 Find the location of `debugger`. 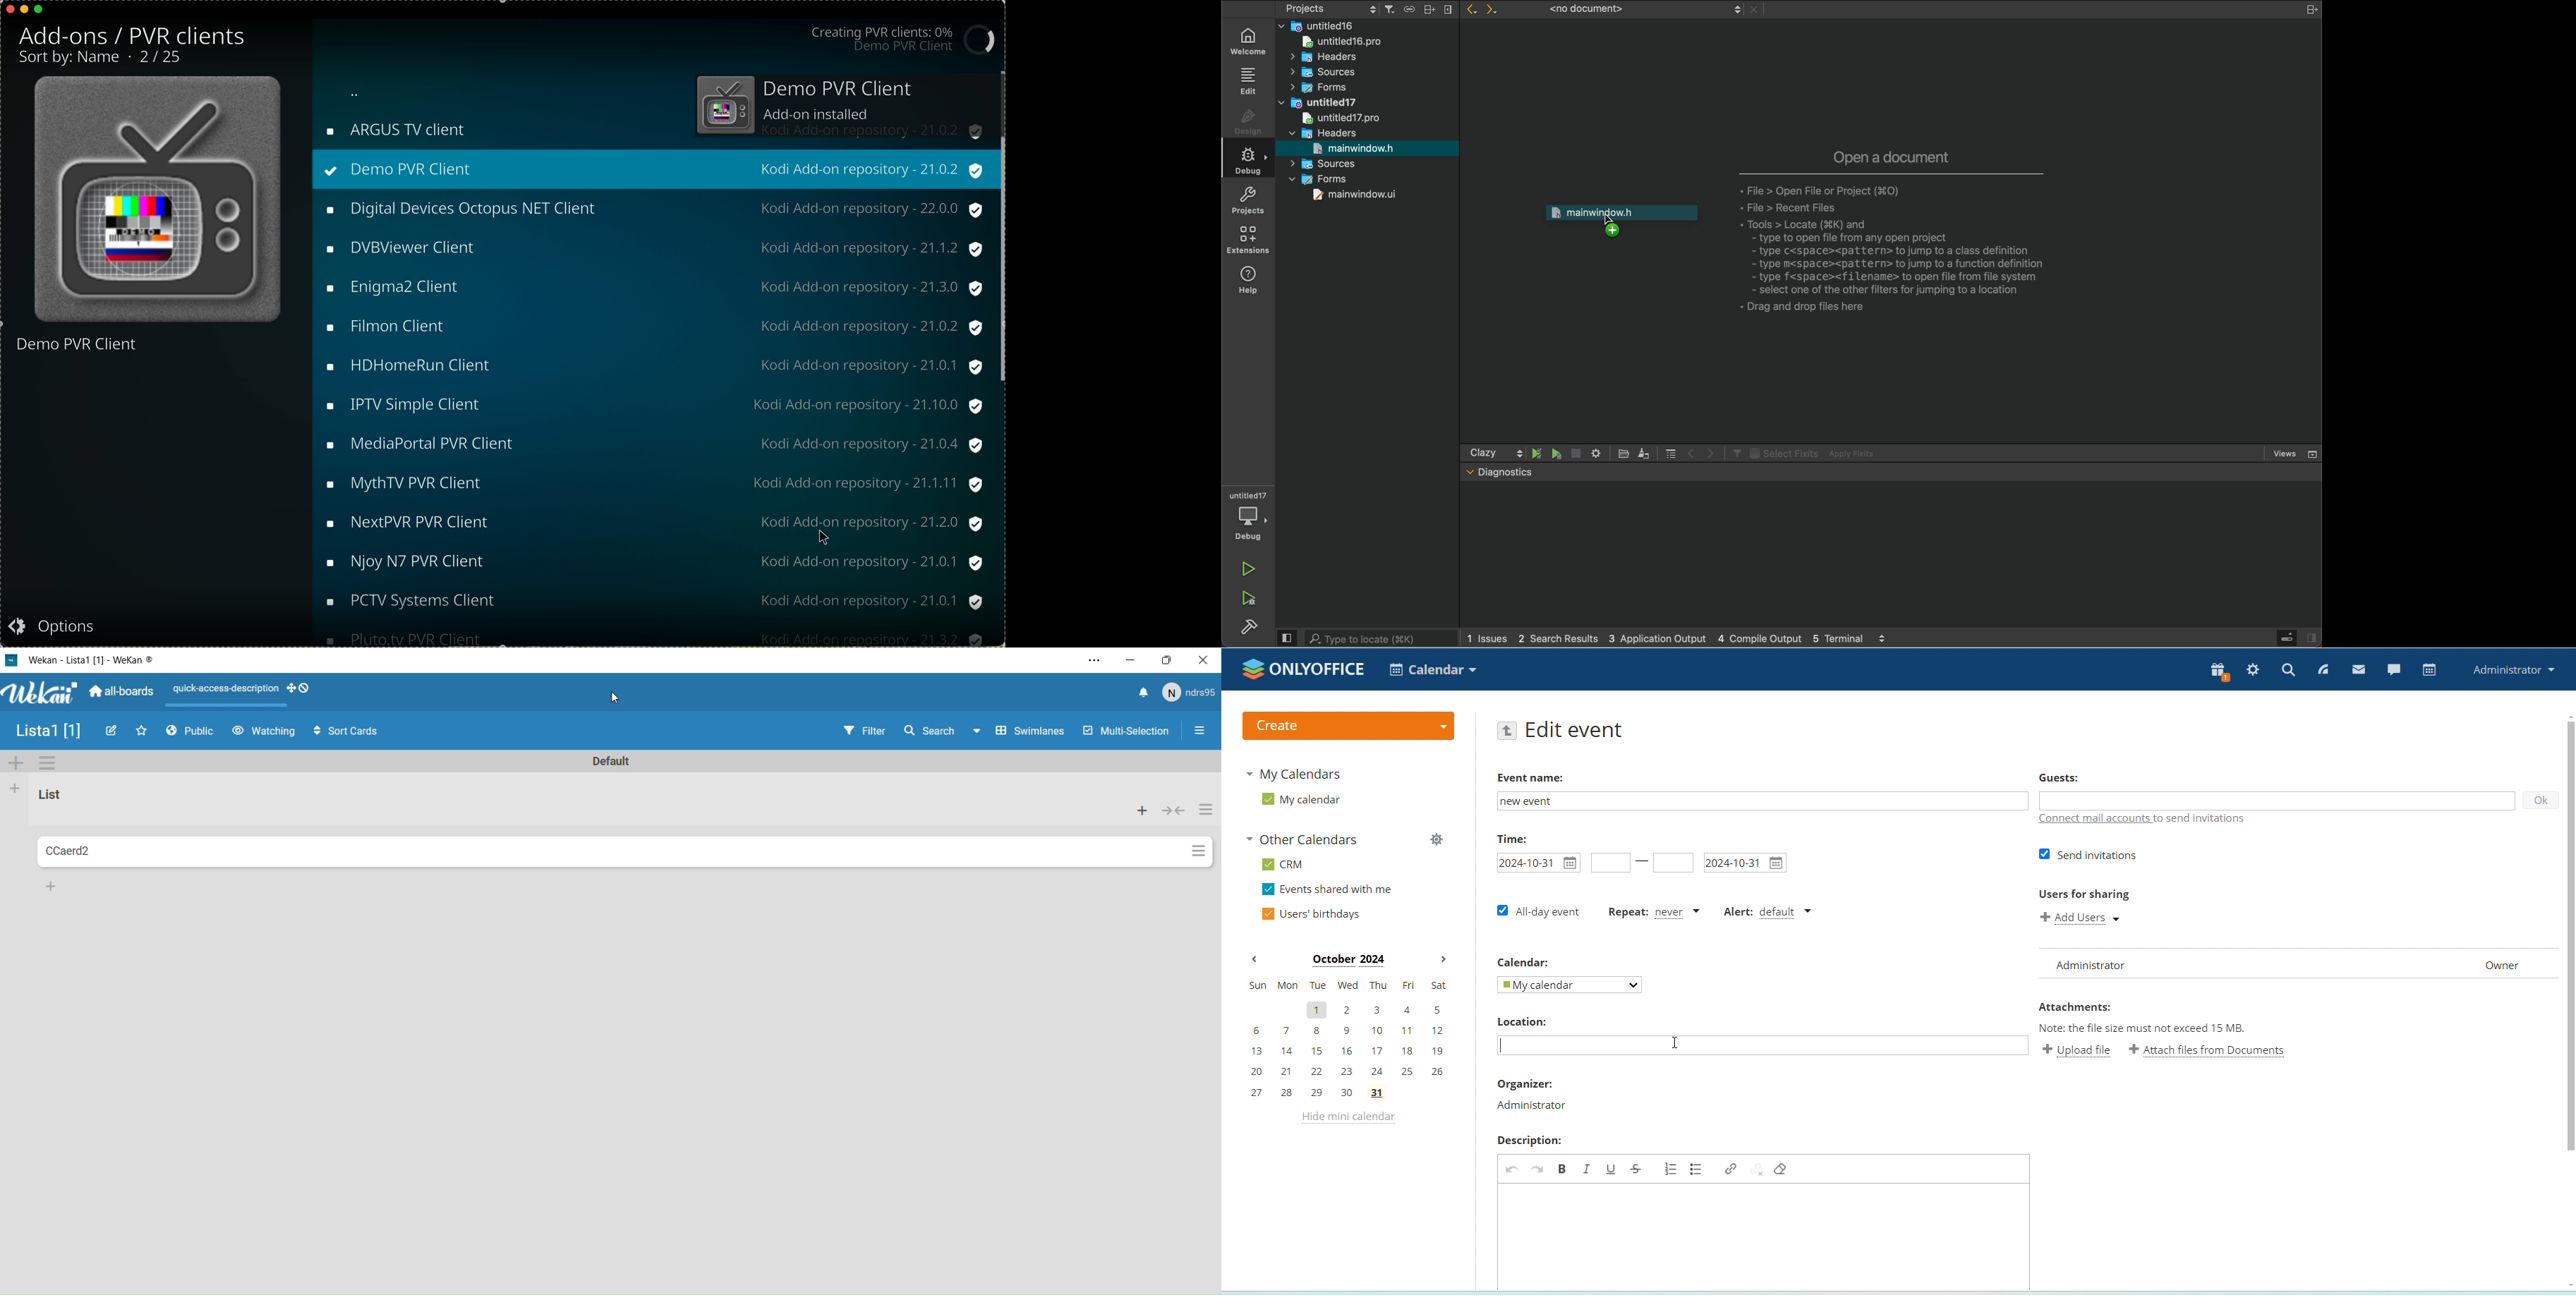

debugger is located at coordinates (1247, 517).